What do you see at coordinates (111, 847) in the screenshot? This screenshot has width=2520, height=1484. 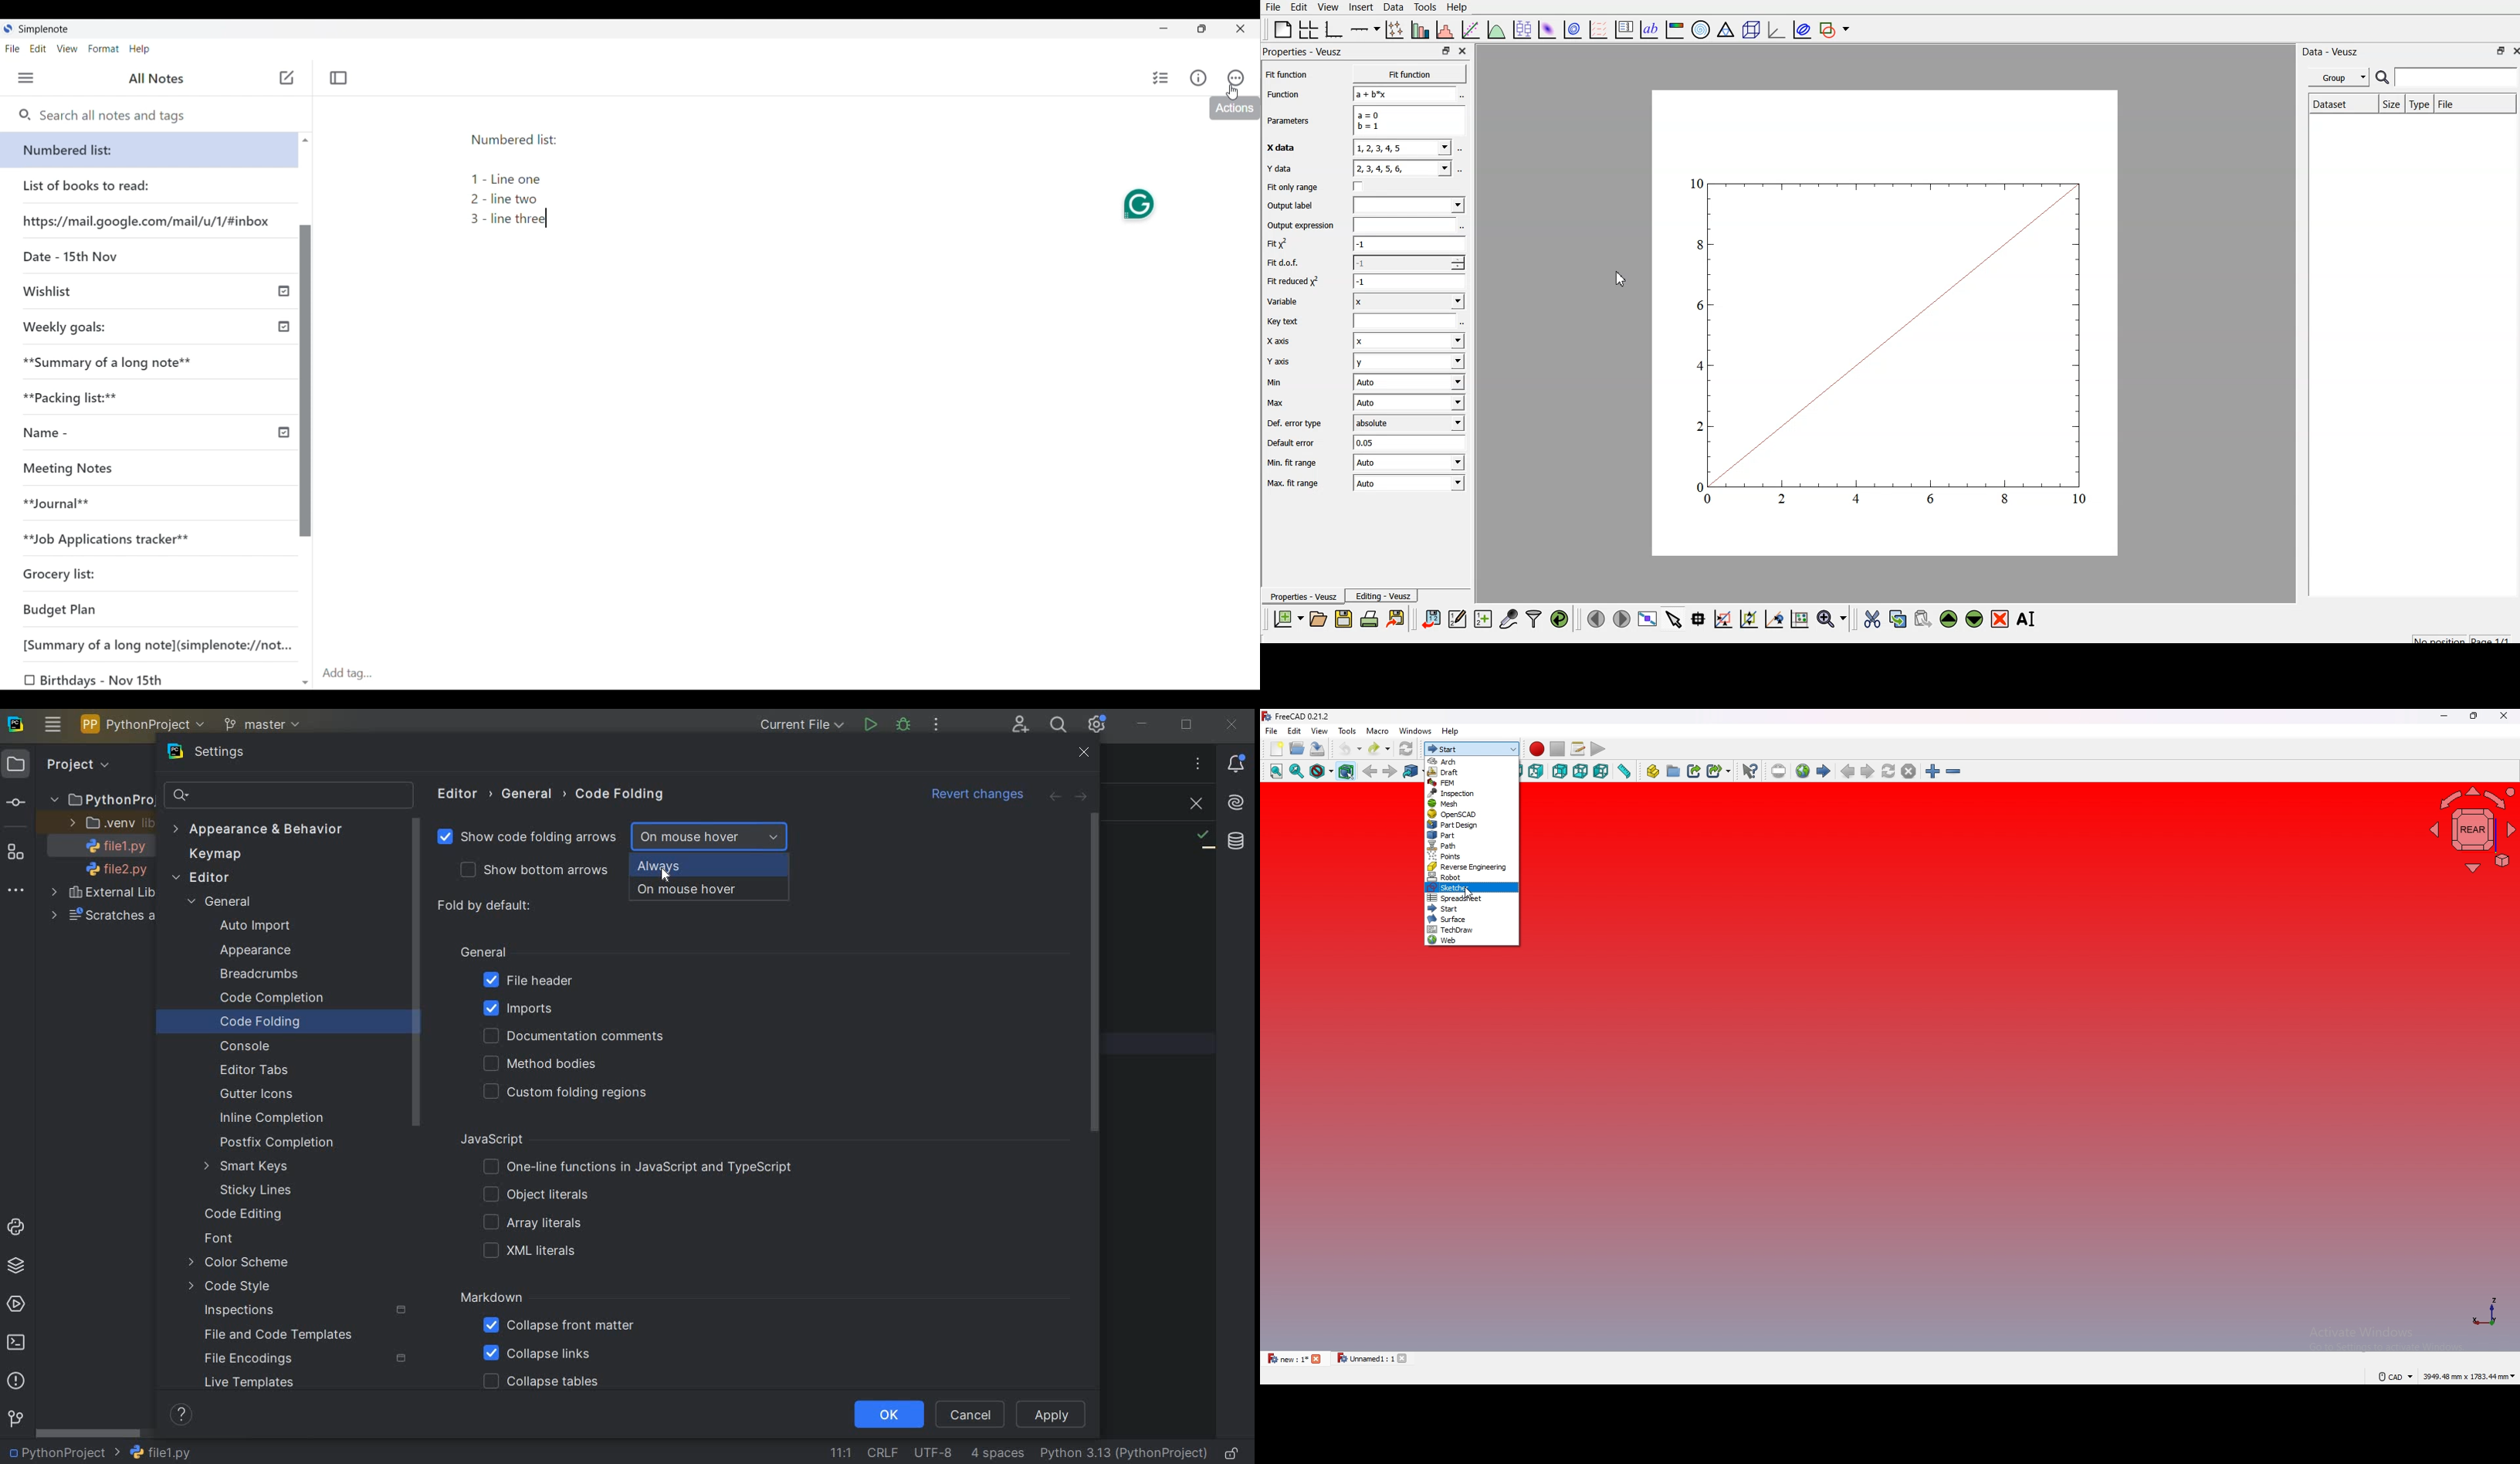 I see `FILE NAME 1` at bounding box center [111, 847].